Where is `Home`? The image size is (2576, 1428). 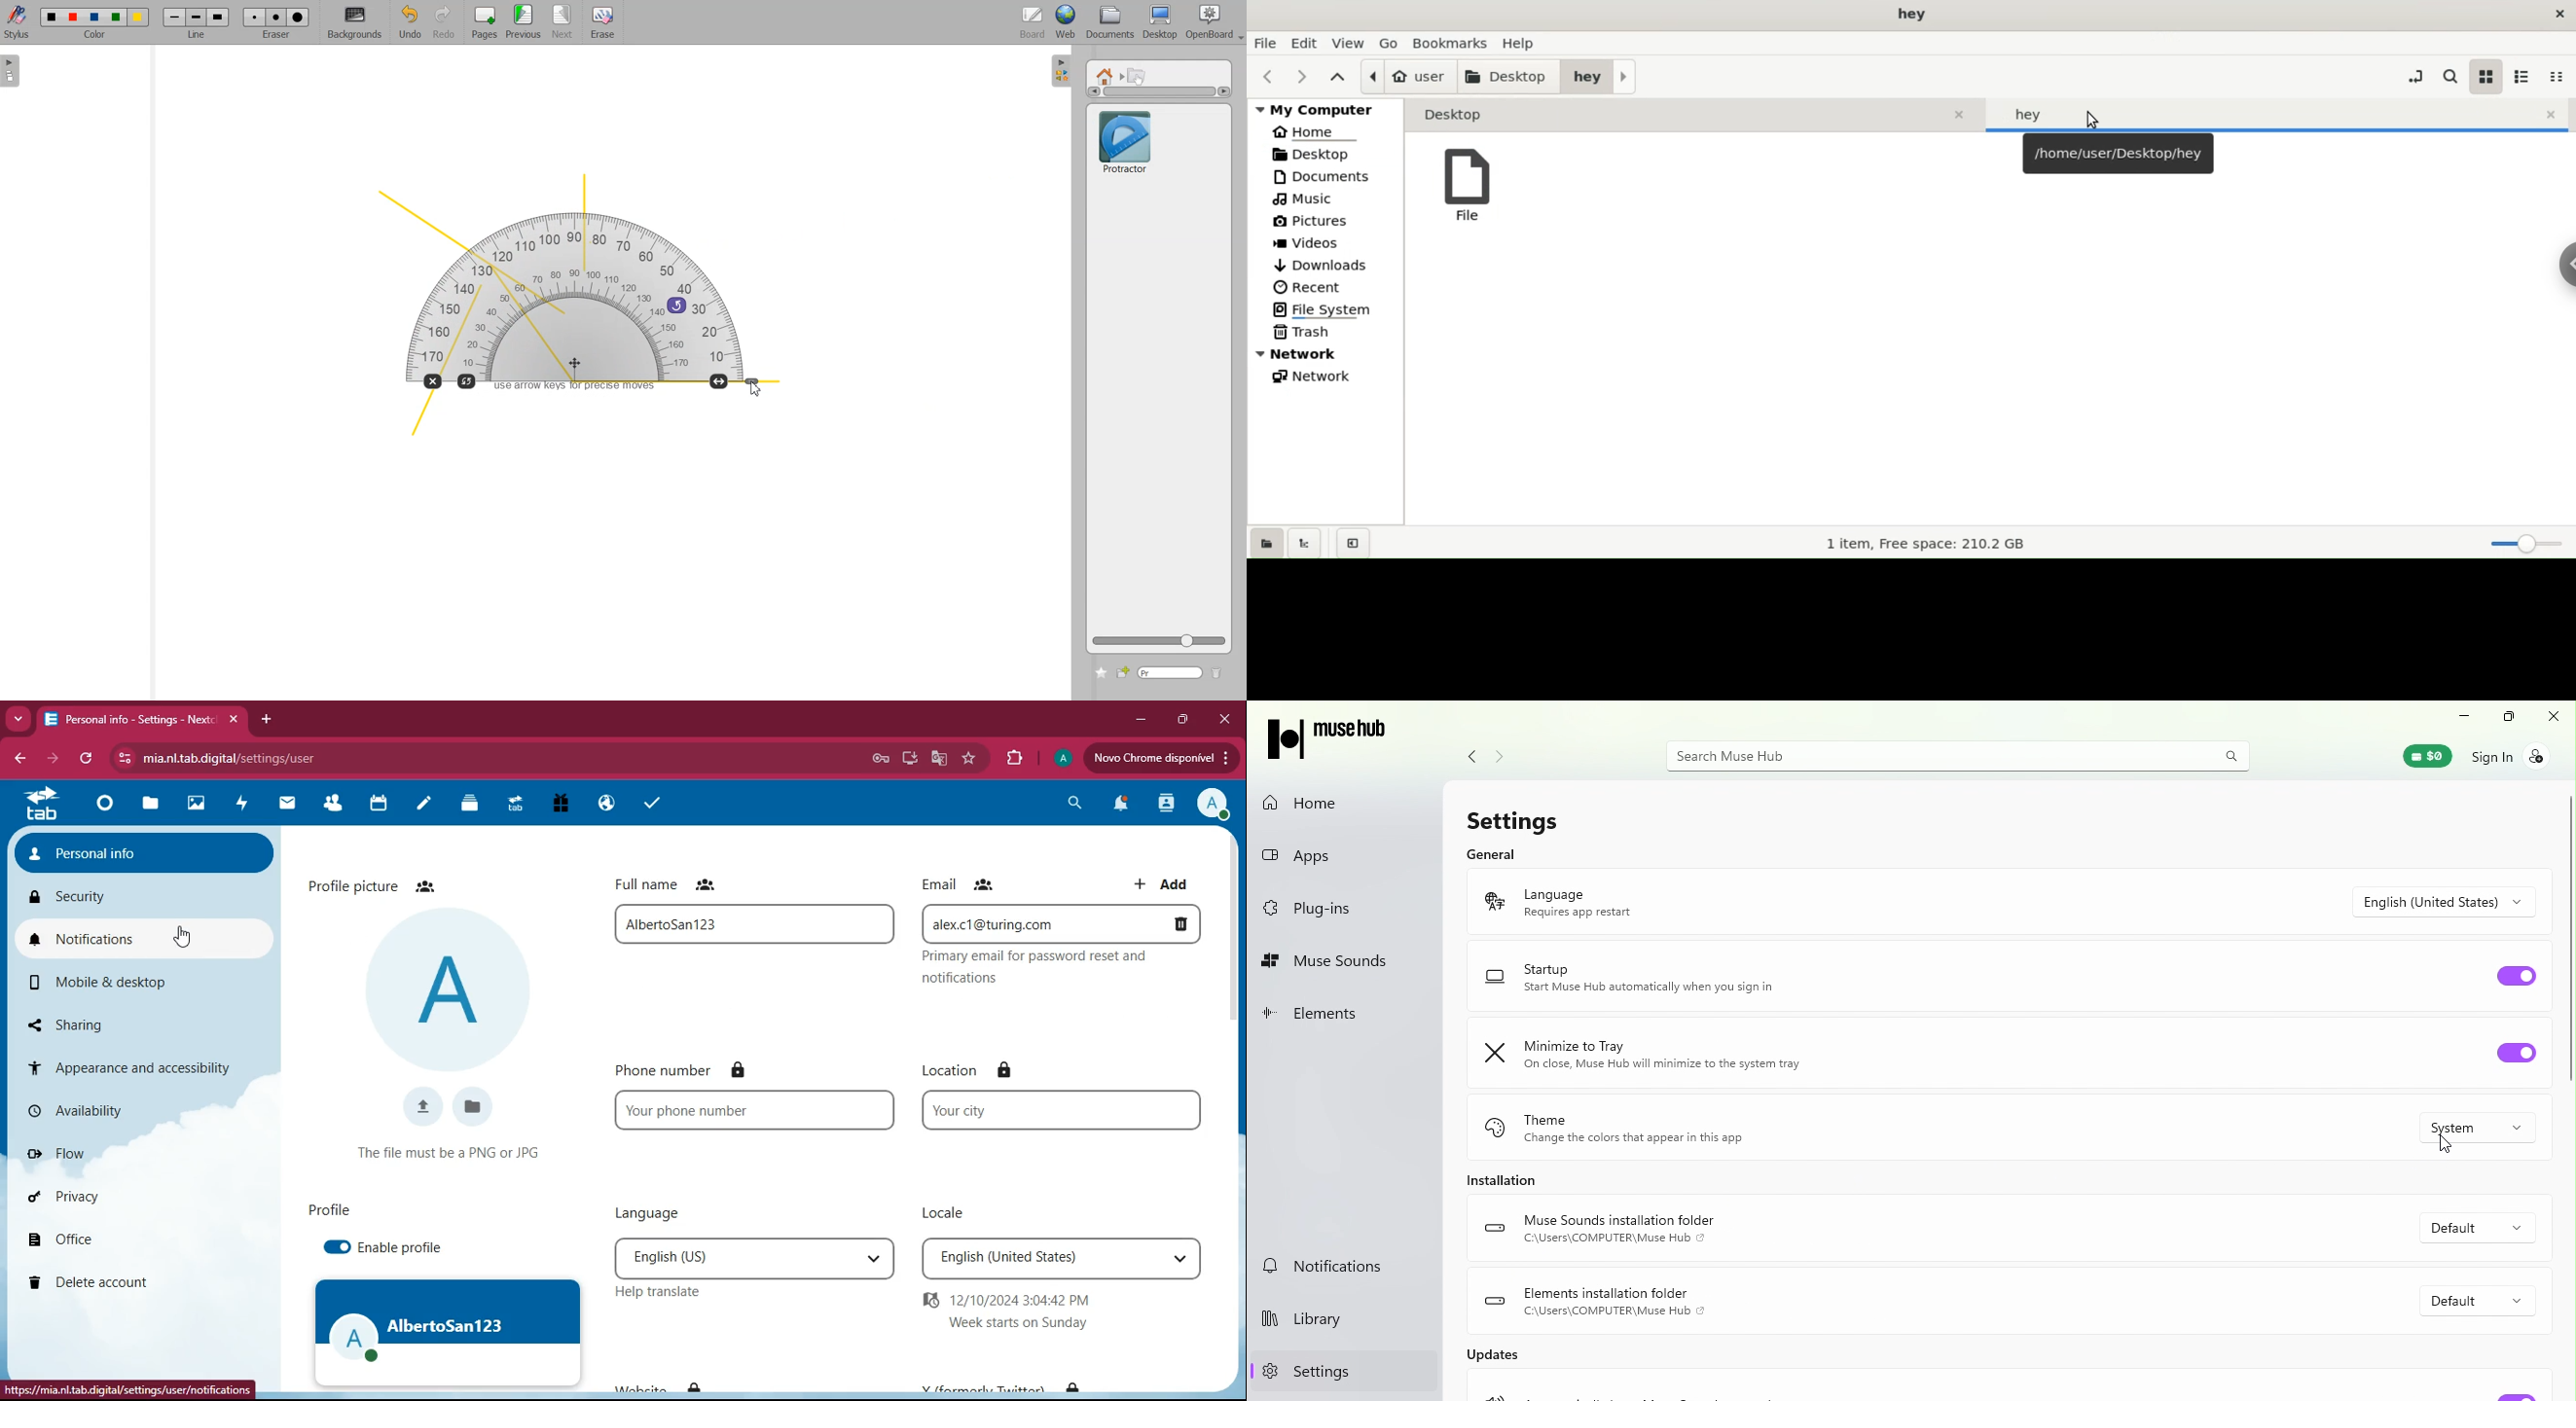 Home is located at coordinates (1107, 75).